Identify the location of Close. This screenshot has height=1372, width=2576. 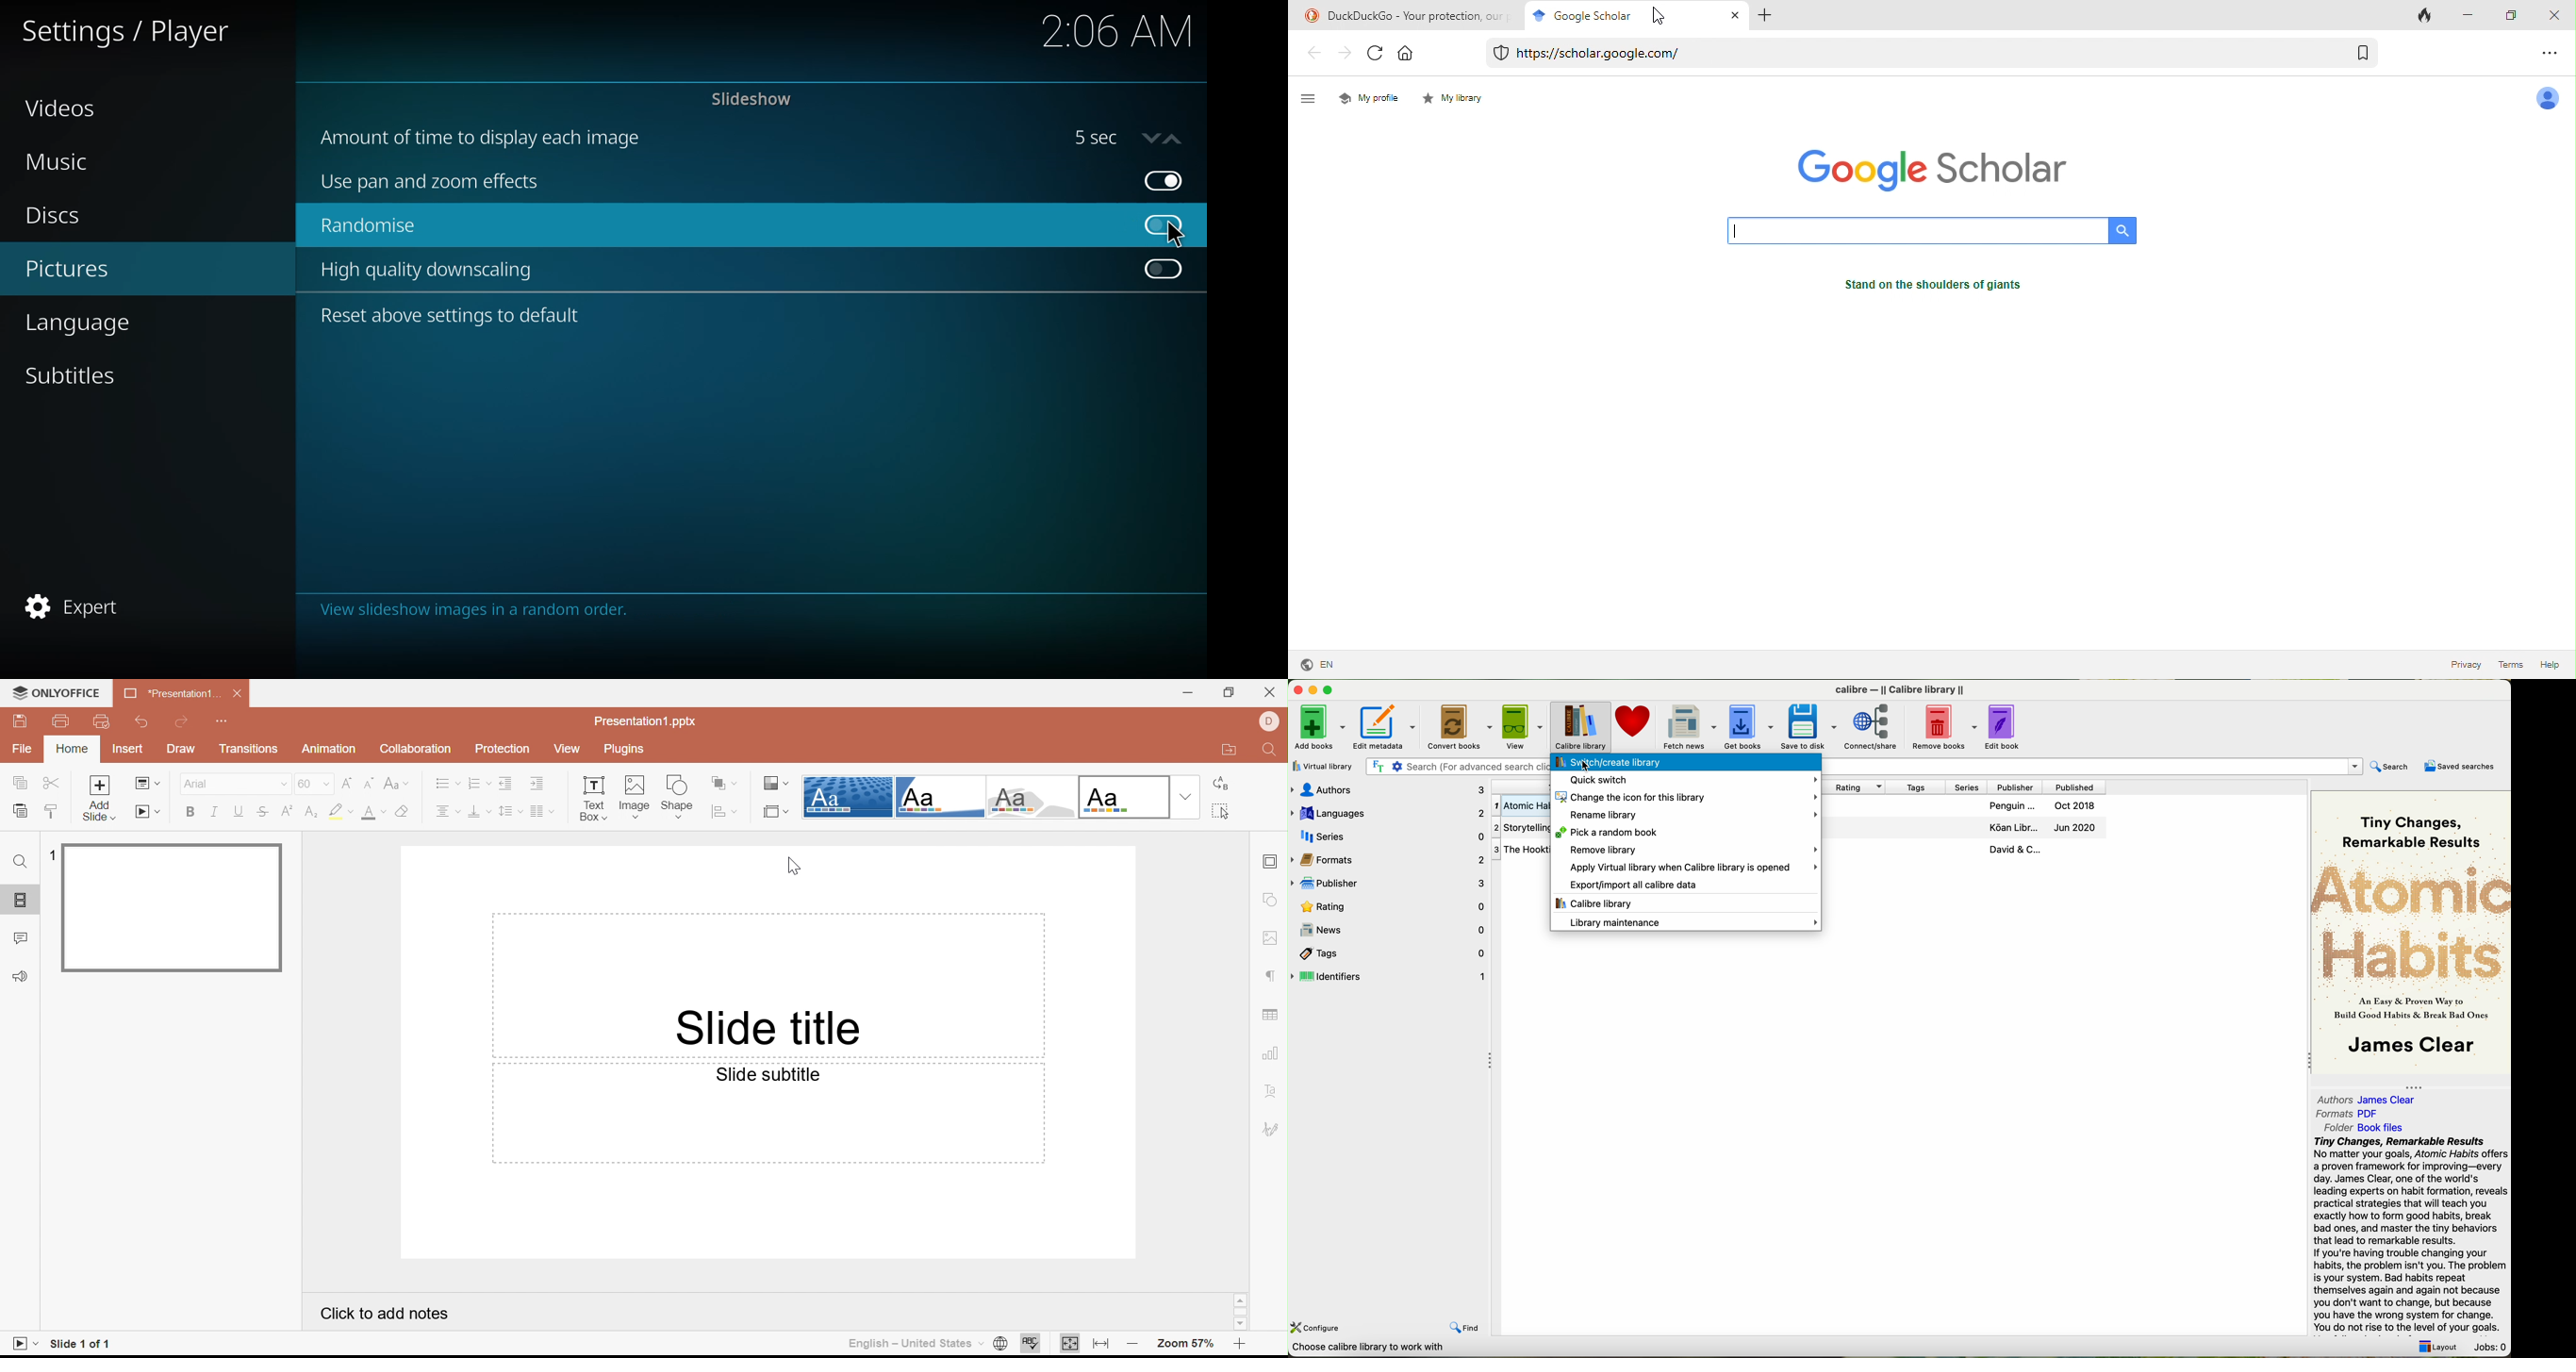
(239, 694).